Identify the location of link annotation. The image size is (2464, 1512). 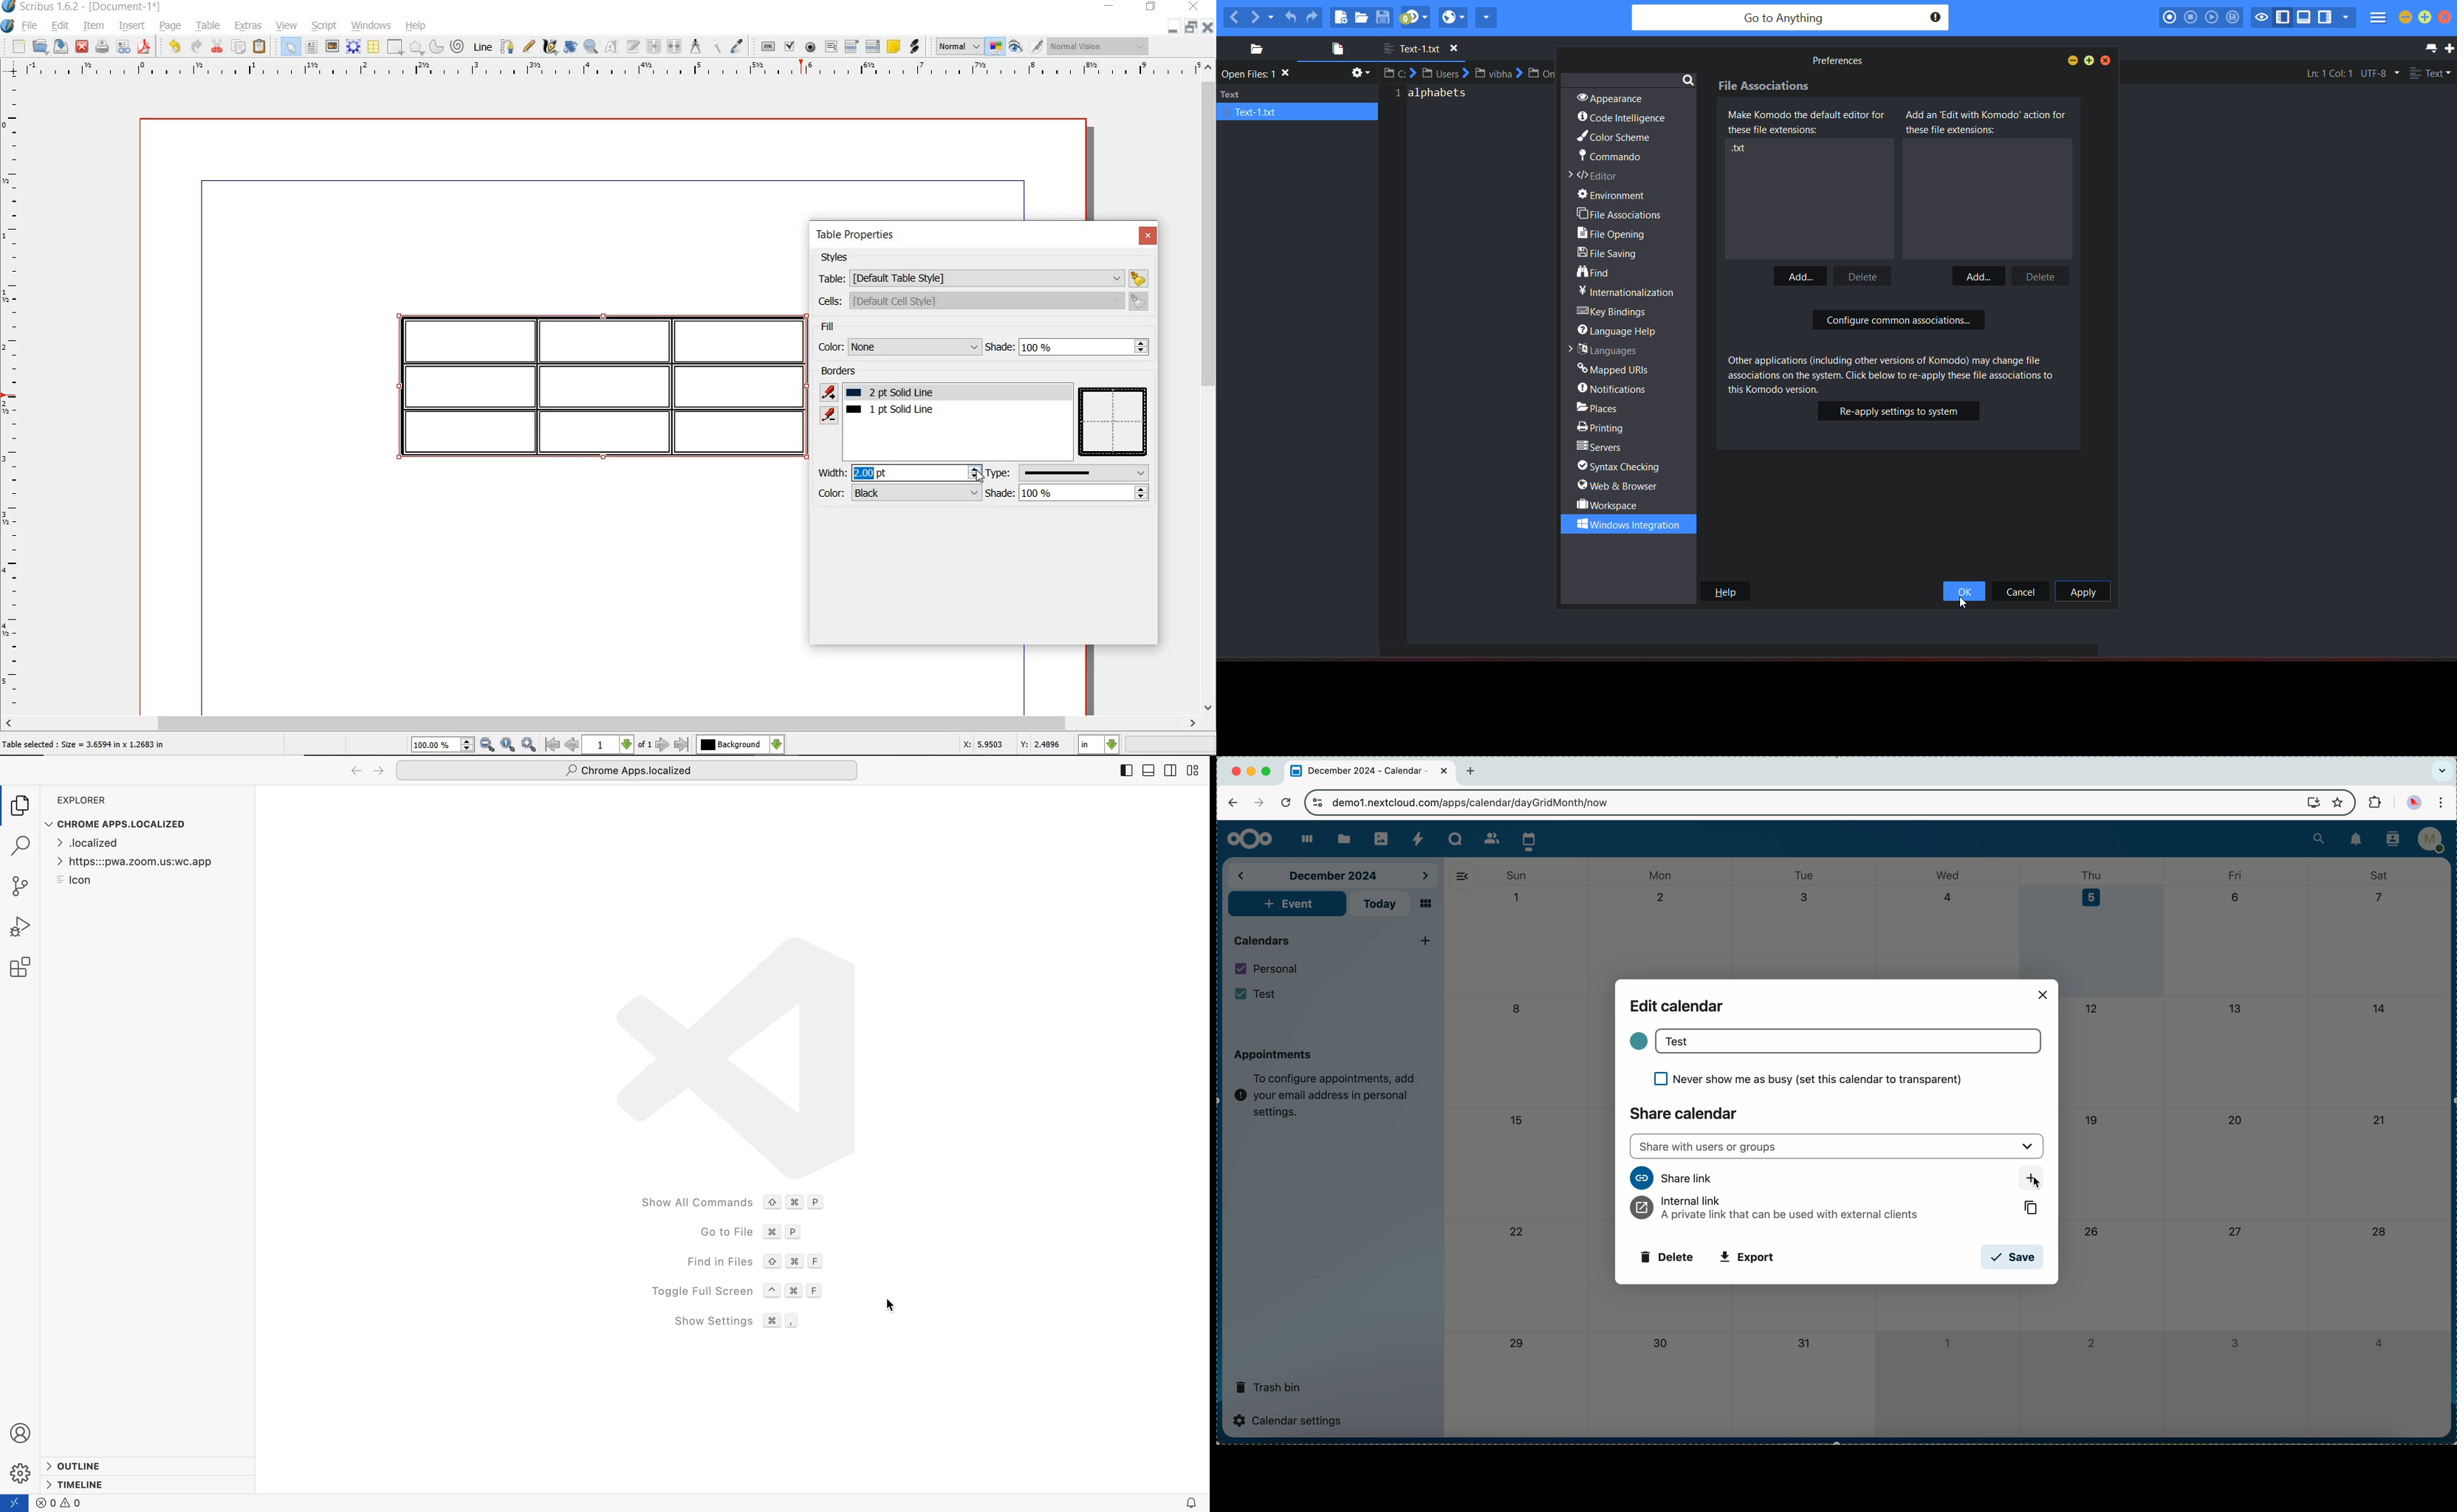
(916, 47).